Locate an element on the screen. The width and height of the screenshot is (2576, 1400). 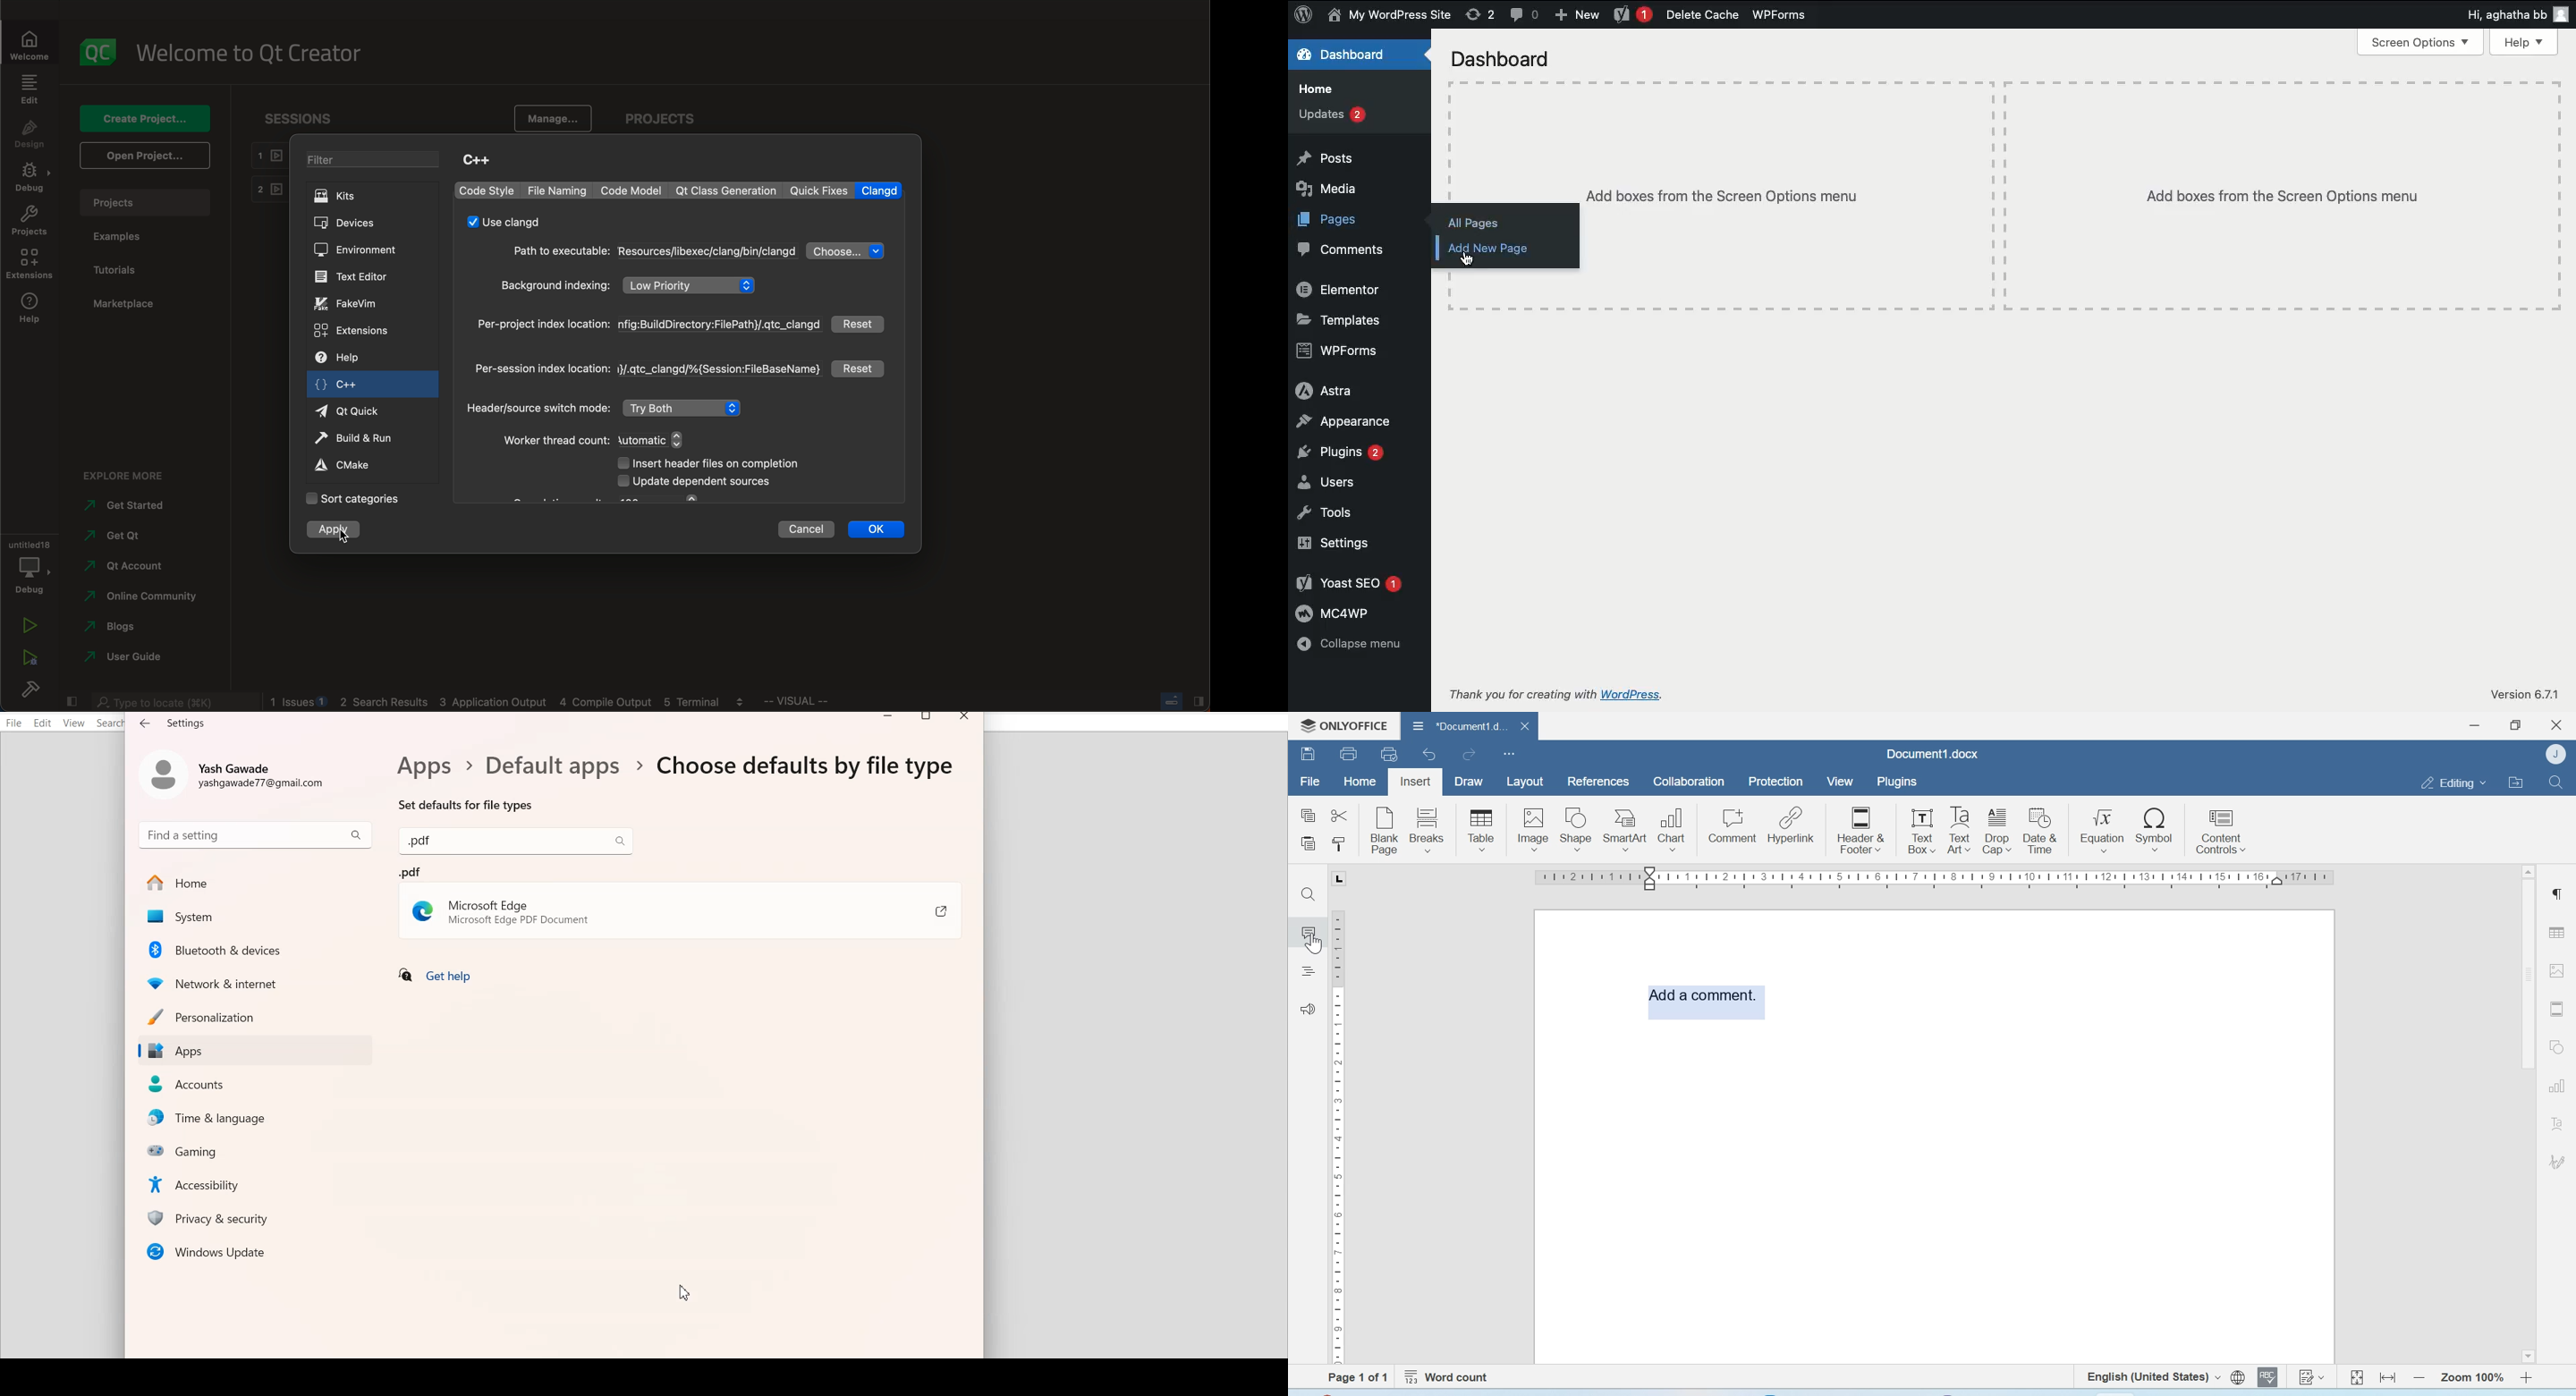
Search bar is located at coordinates (256, 834).